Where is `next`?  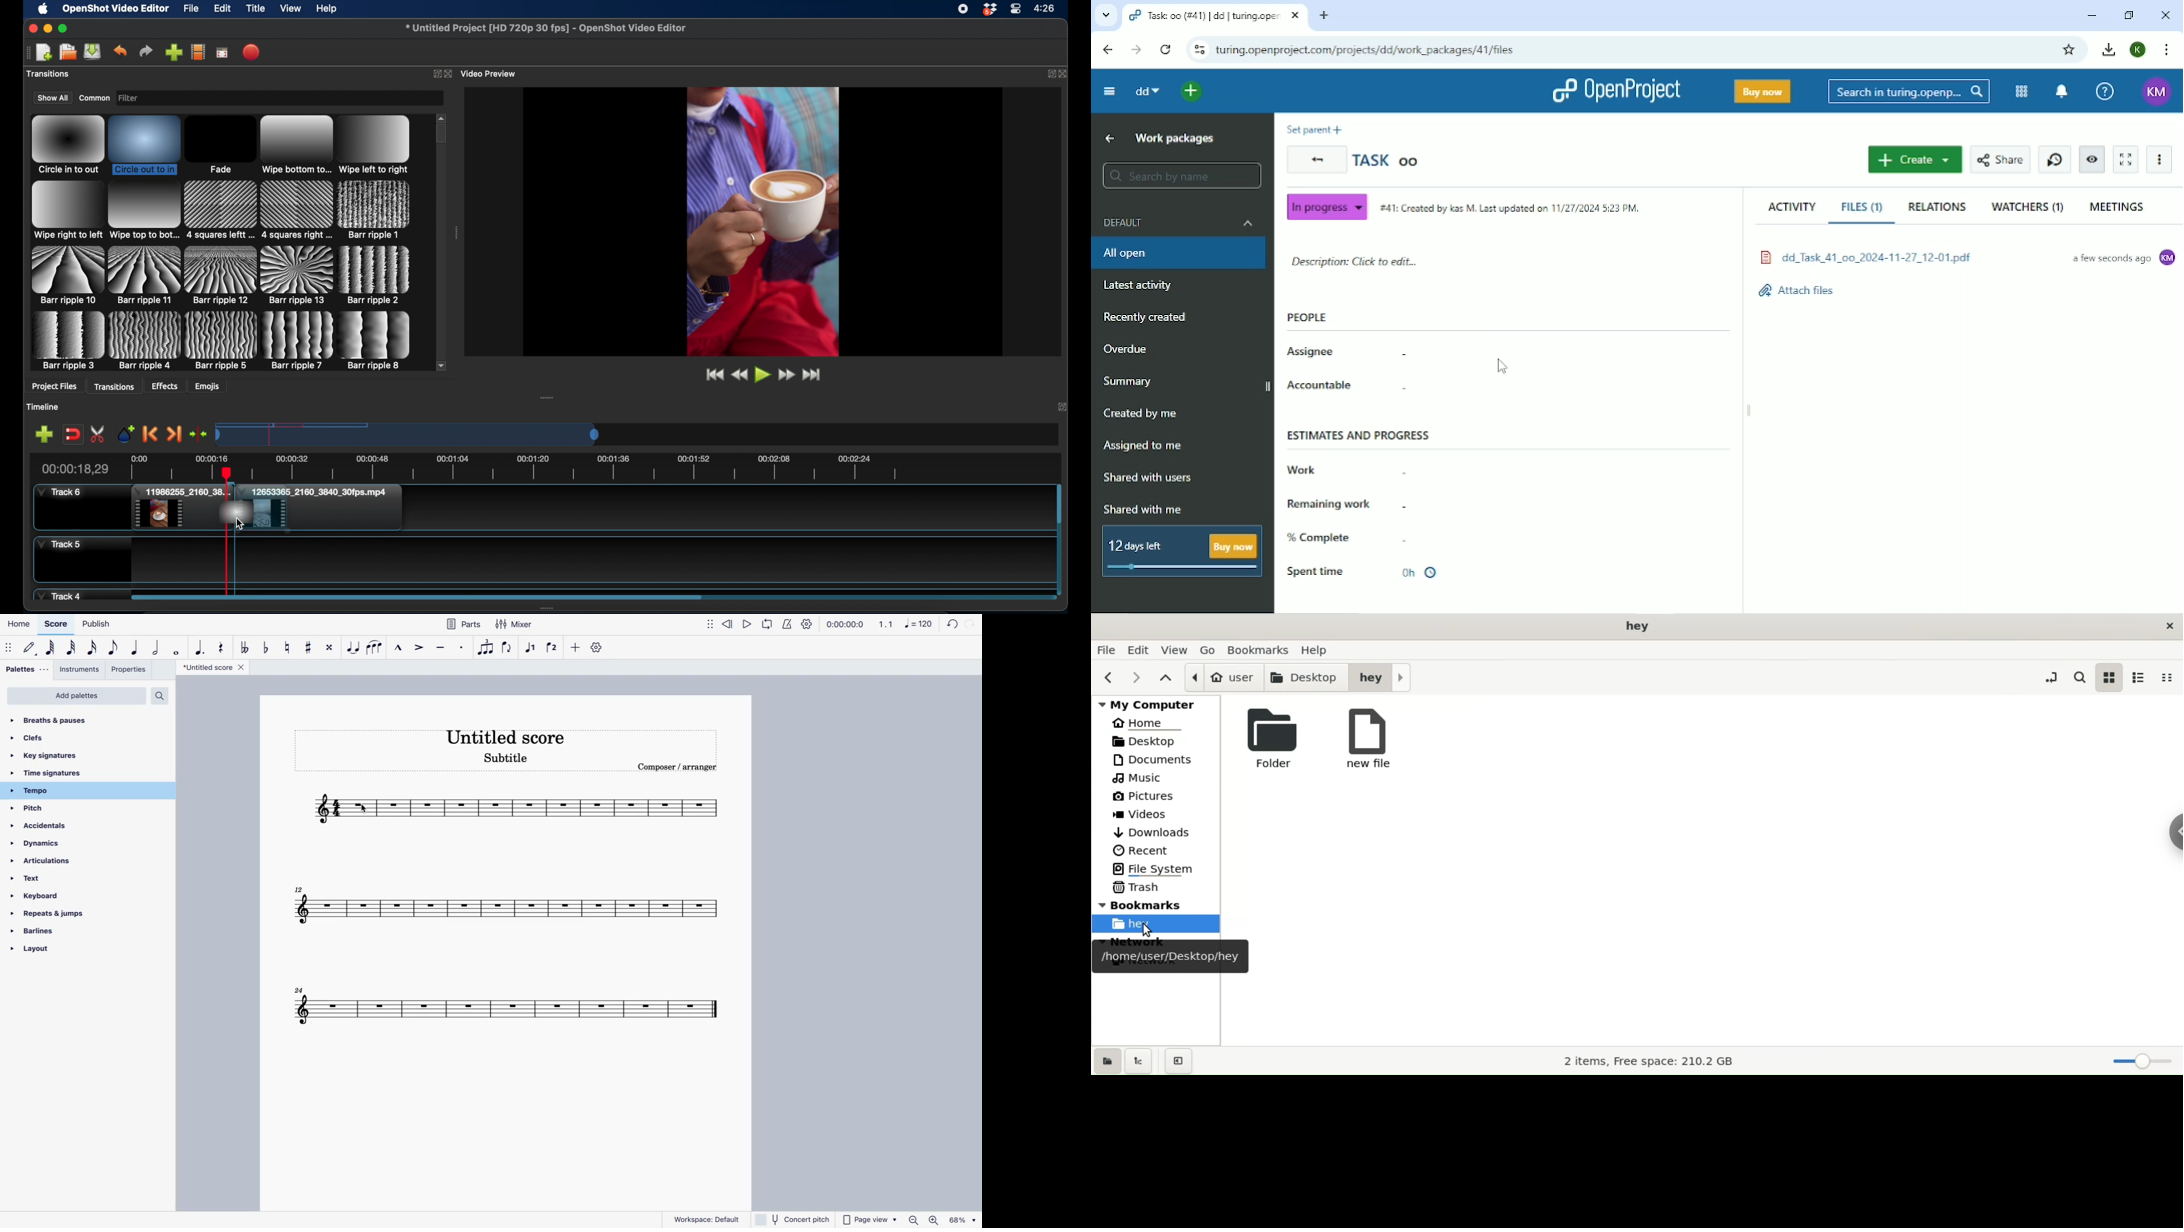 next is located at coordinates (1139, 677).